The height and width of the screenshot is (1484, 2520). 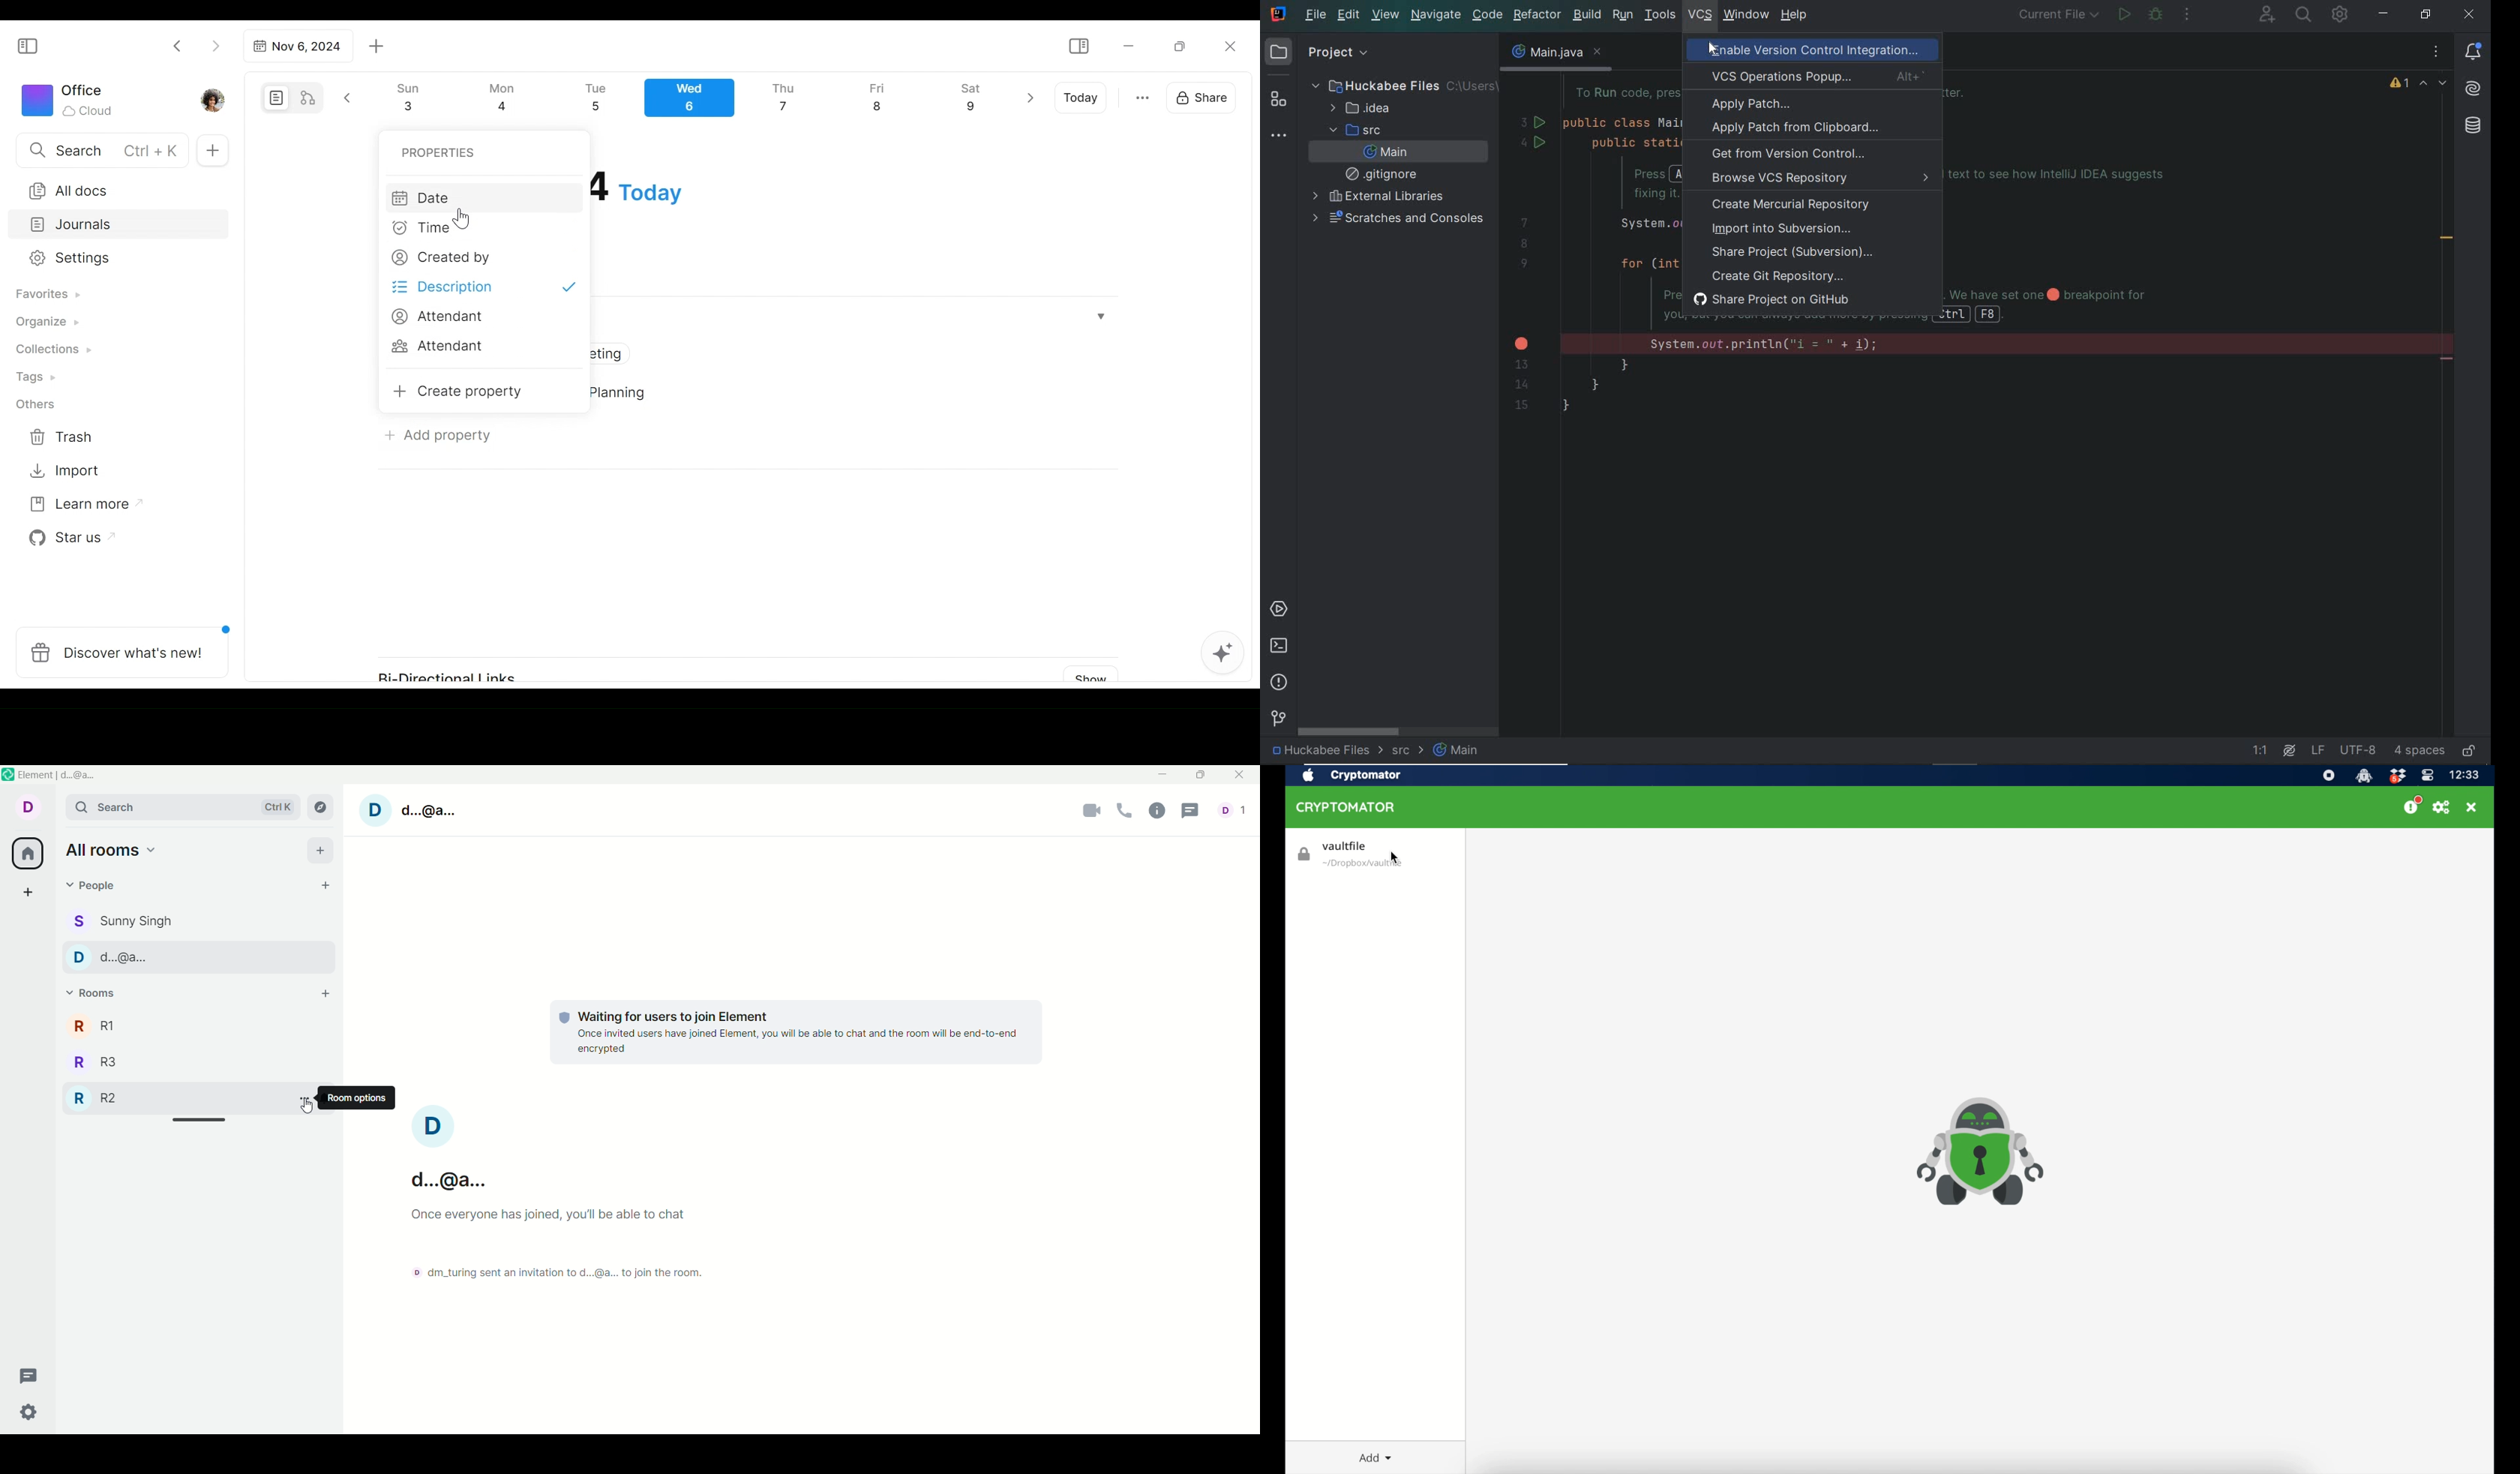 I want to click on edit, so click(x=1349, y=16).